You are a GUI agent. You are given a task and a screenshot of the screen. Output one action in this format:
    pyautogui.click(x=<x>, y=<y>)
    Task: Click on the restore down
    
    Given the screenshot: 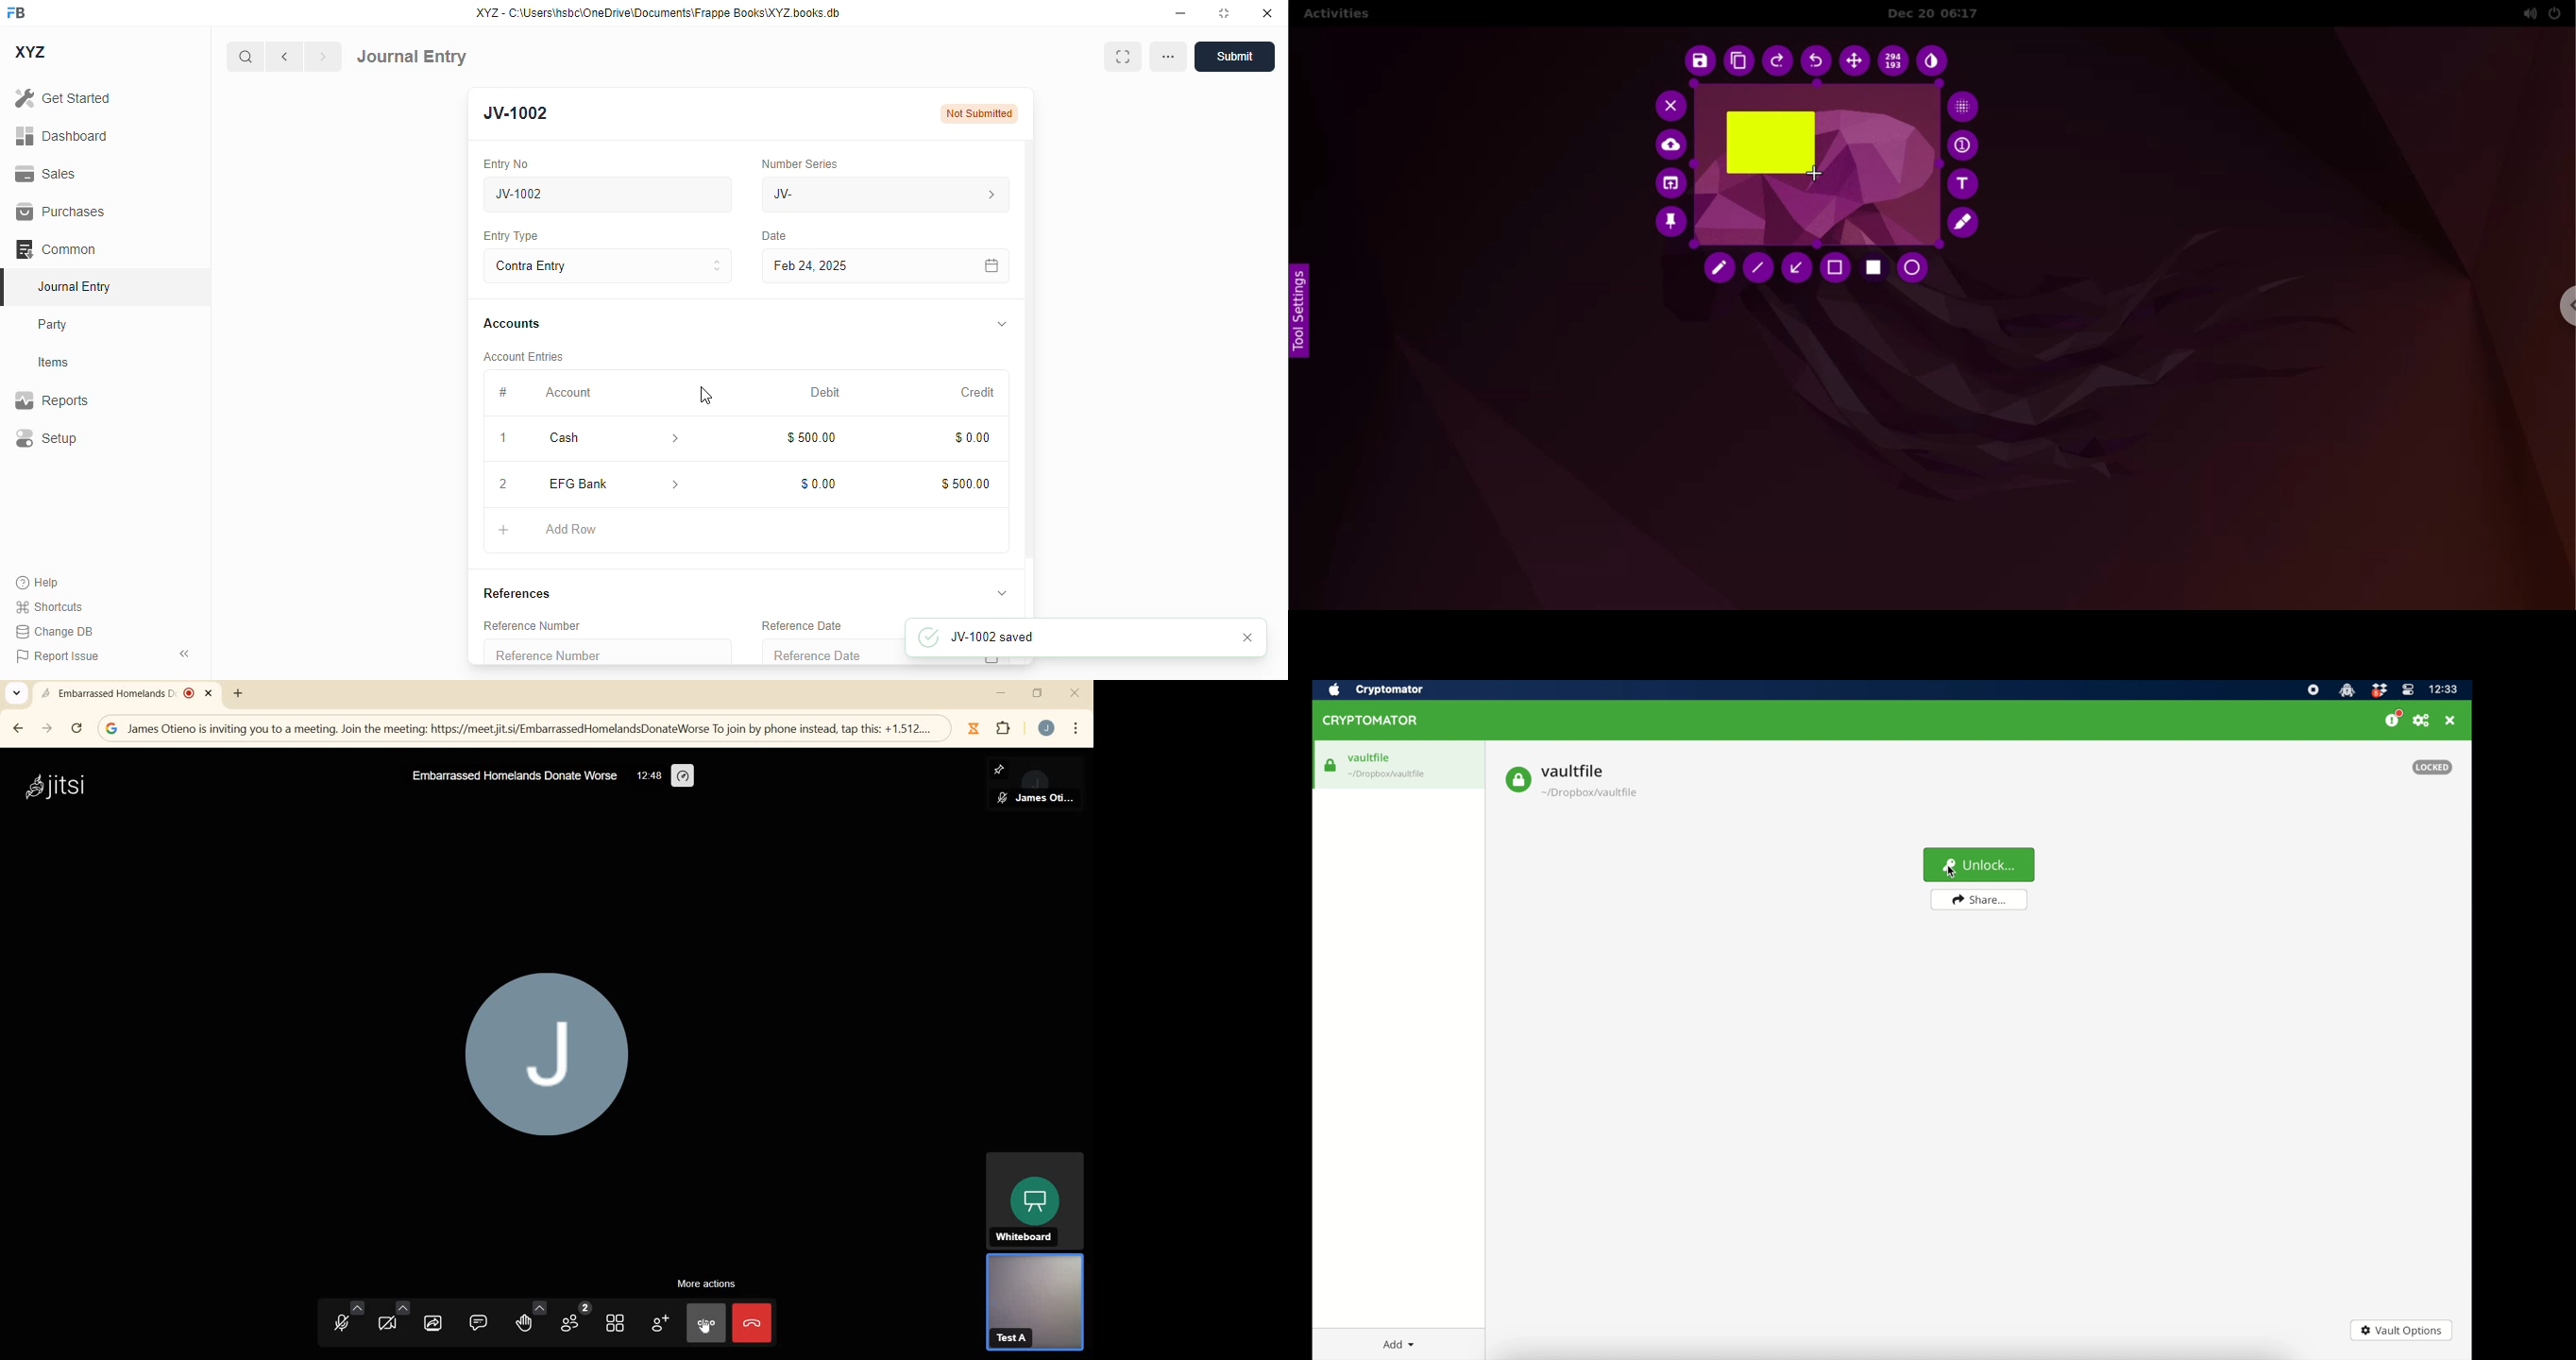 What is the action you would take?
    pyautogui.click(x=1038, y=695)
    